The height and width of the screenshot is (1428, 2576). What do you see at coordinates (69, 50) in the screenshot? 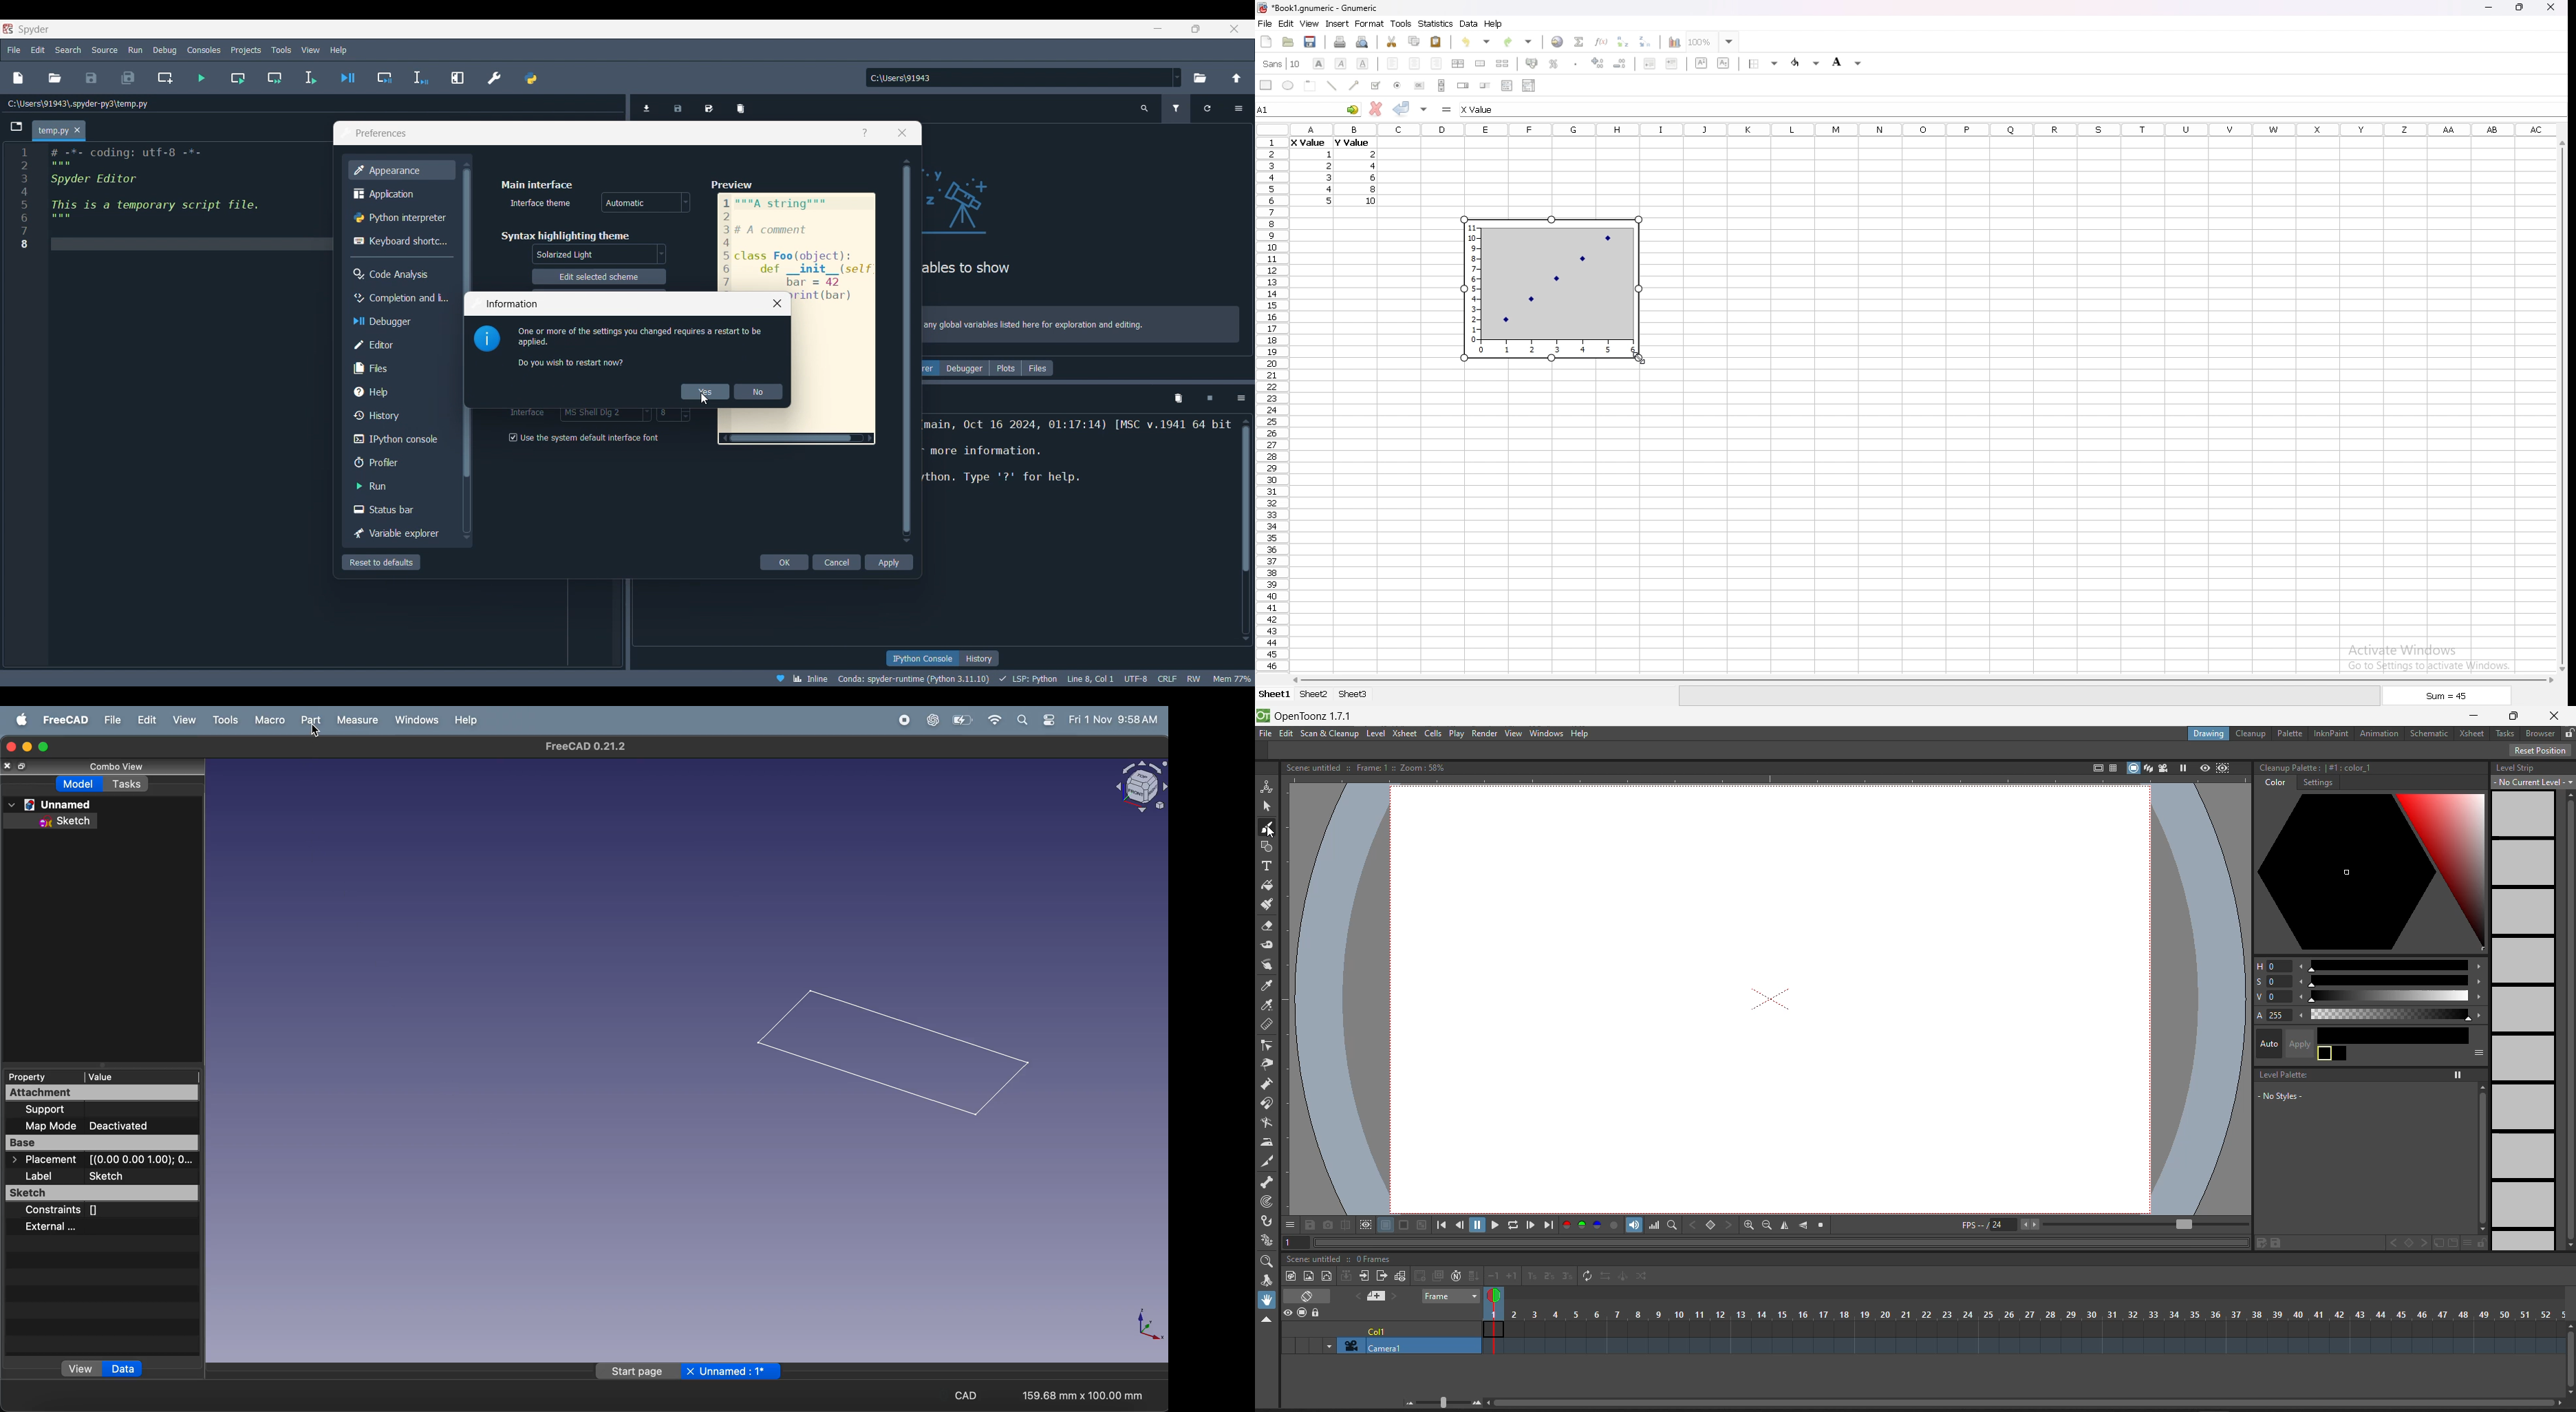
I see `Search menu` at bounding box center [69, 50].